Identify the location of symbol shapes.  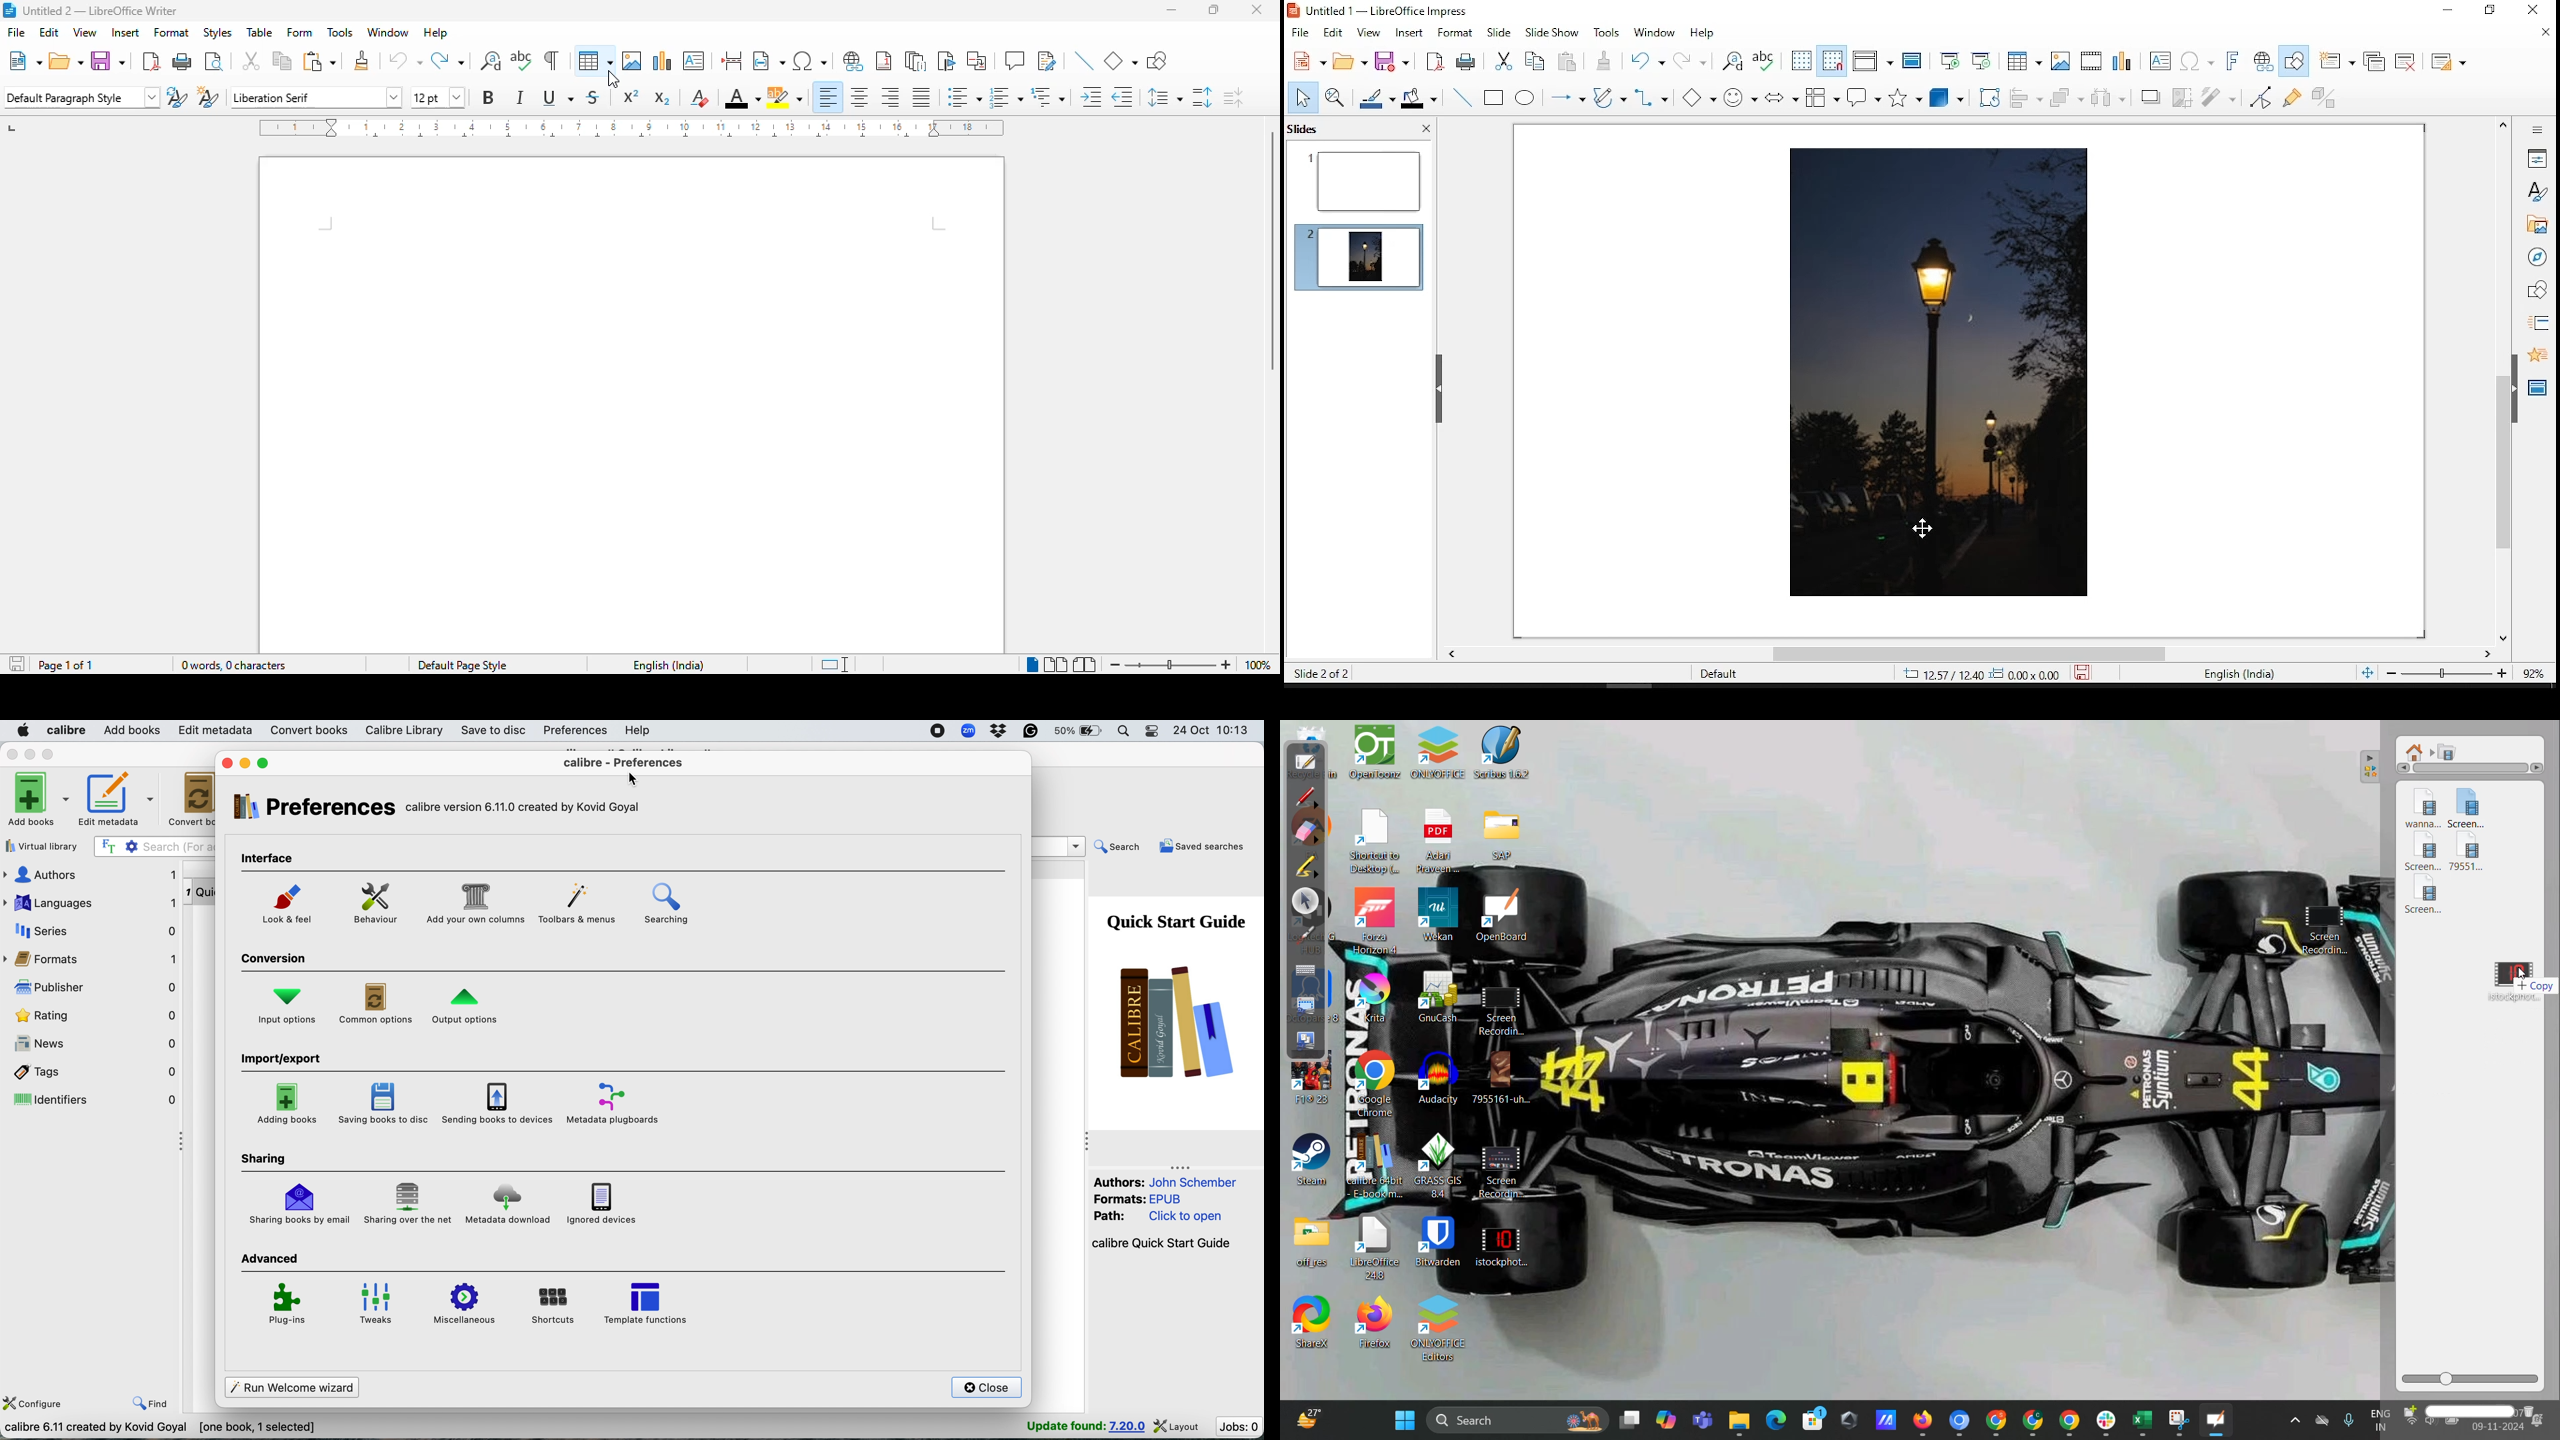
(1739, 96).